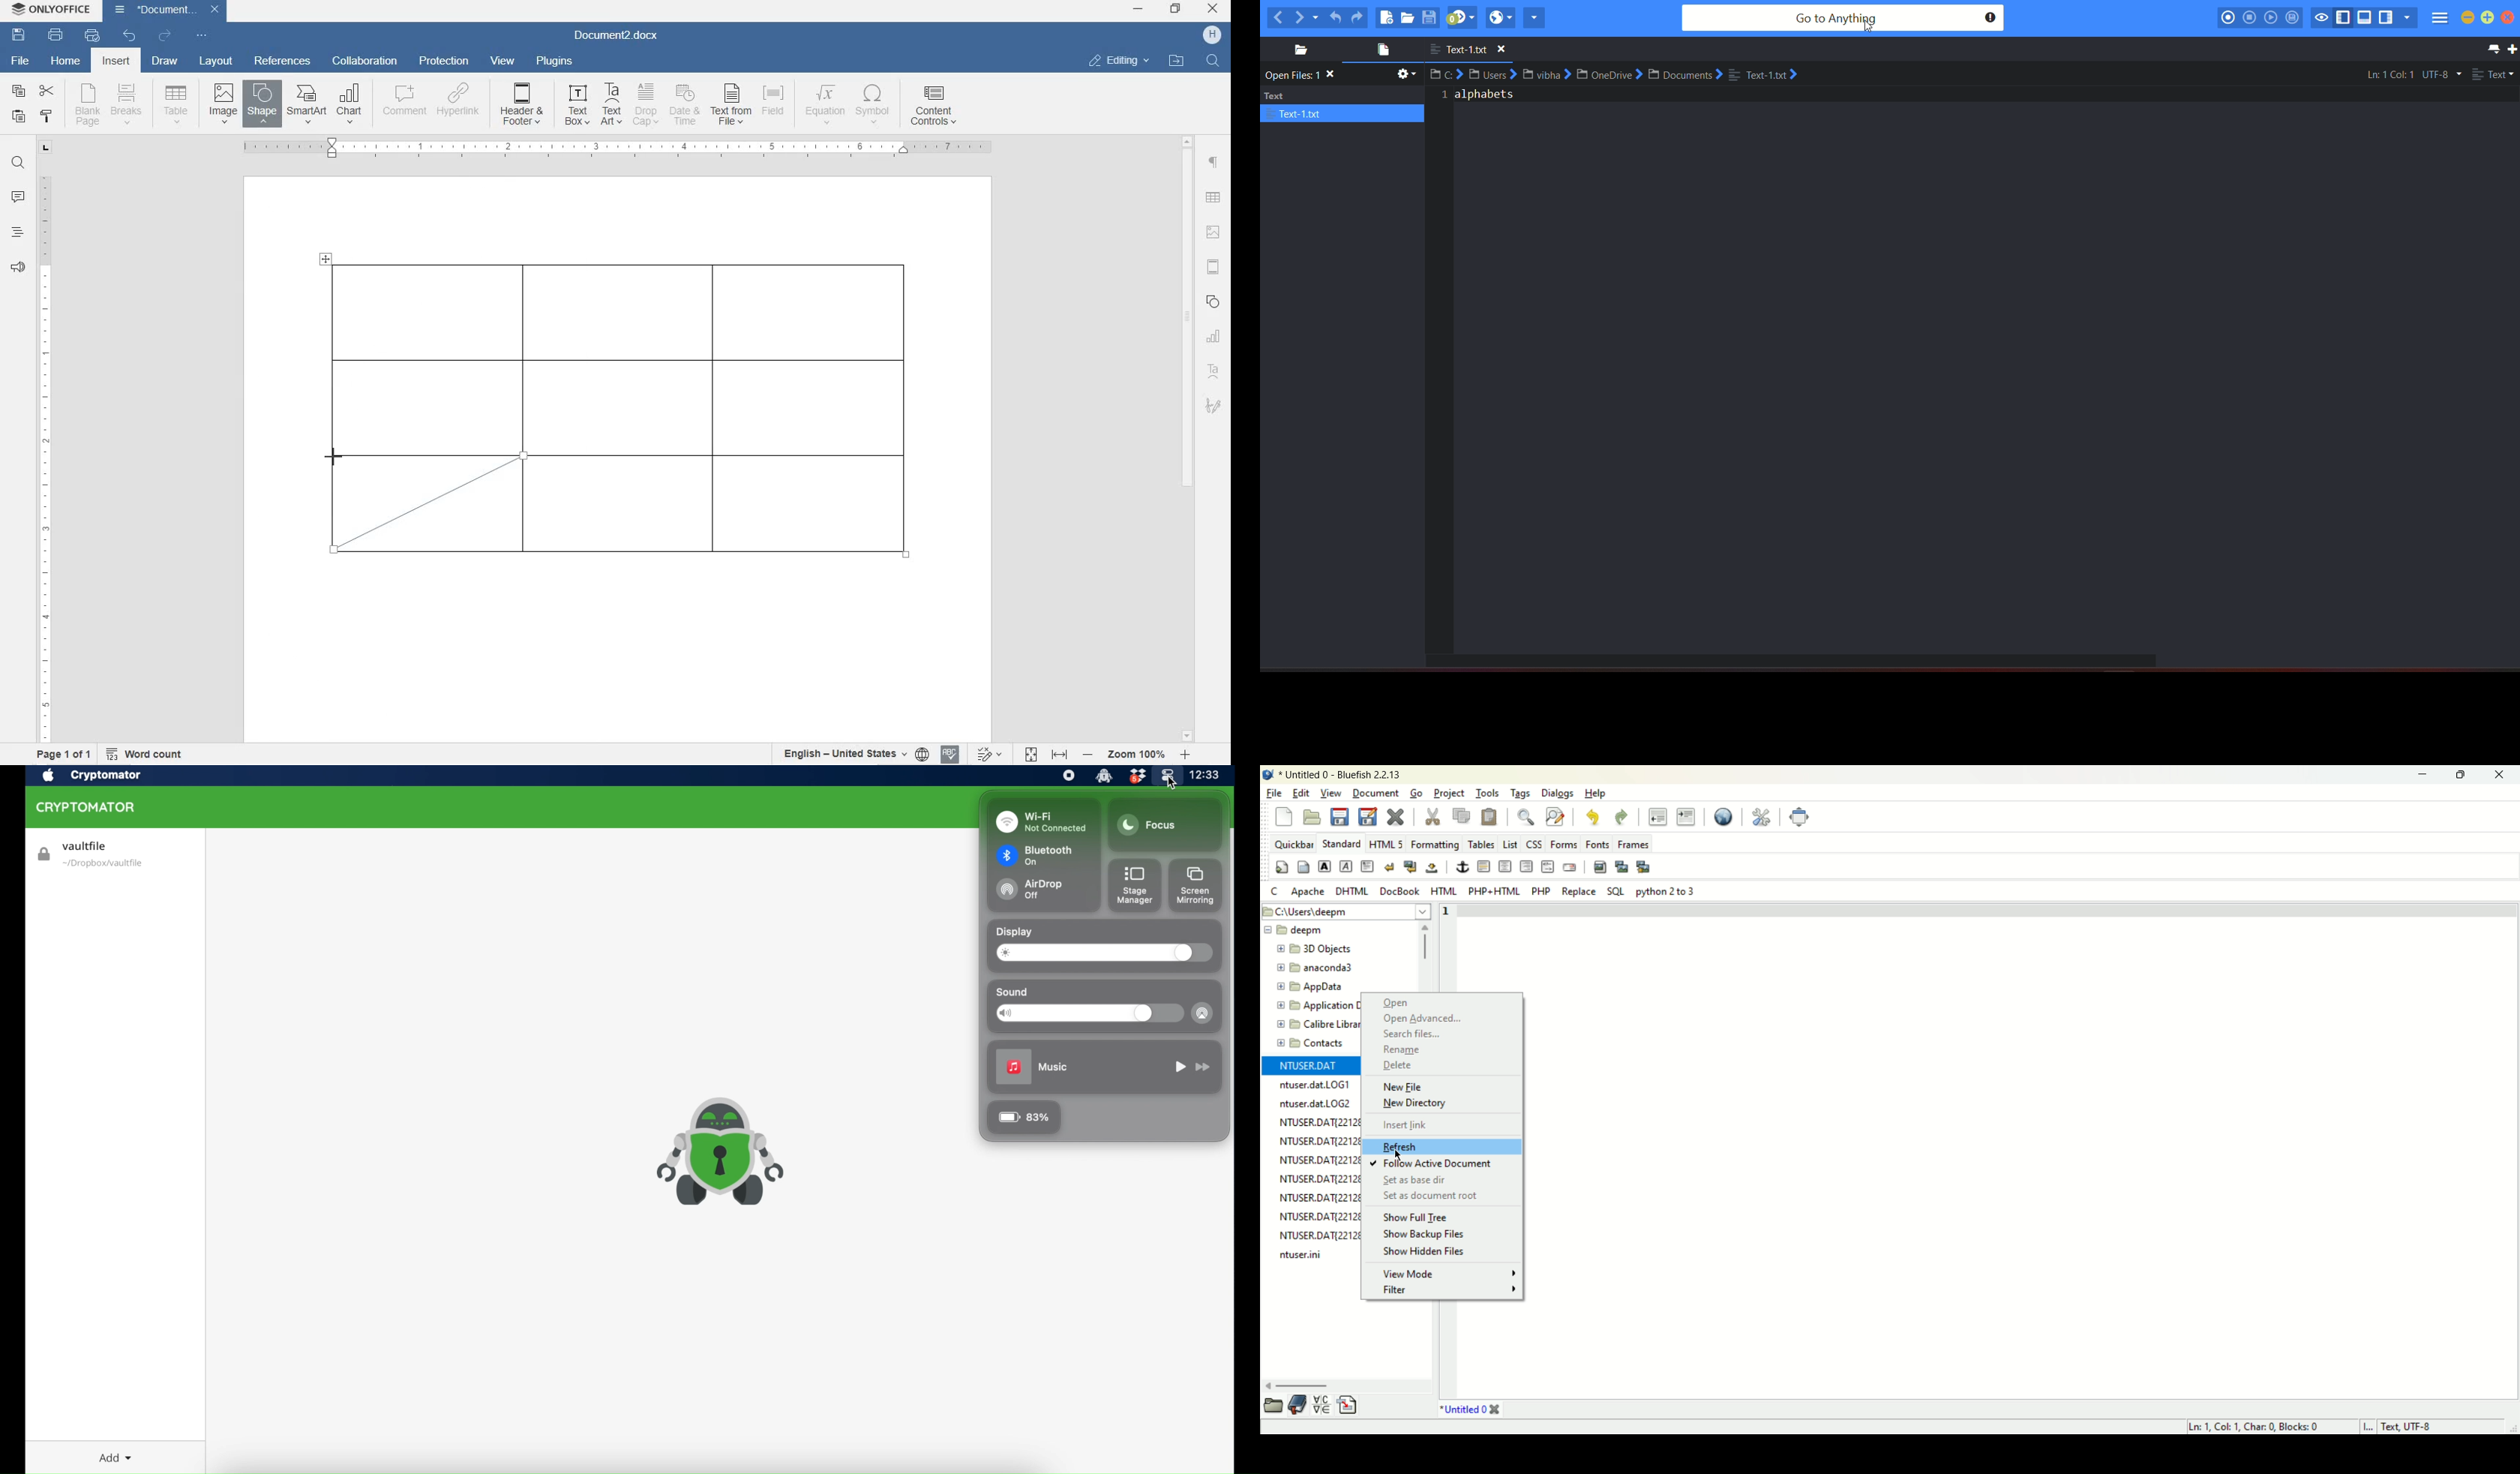 The image size is (2520, 1484). I want to click on scroll bar, so click(1424, 955).